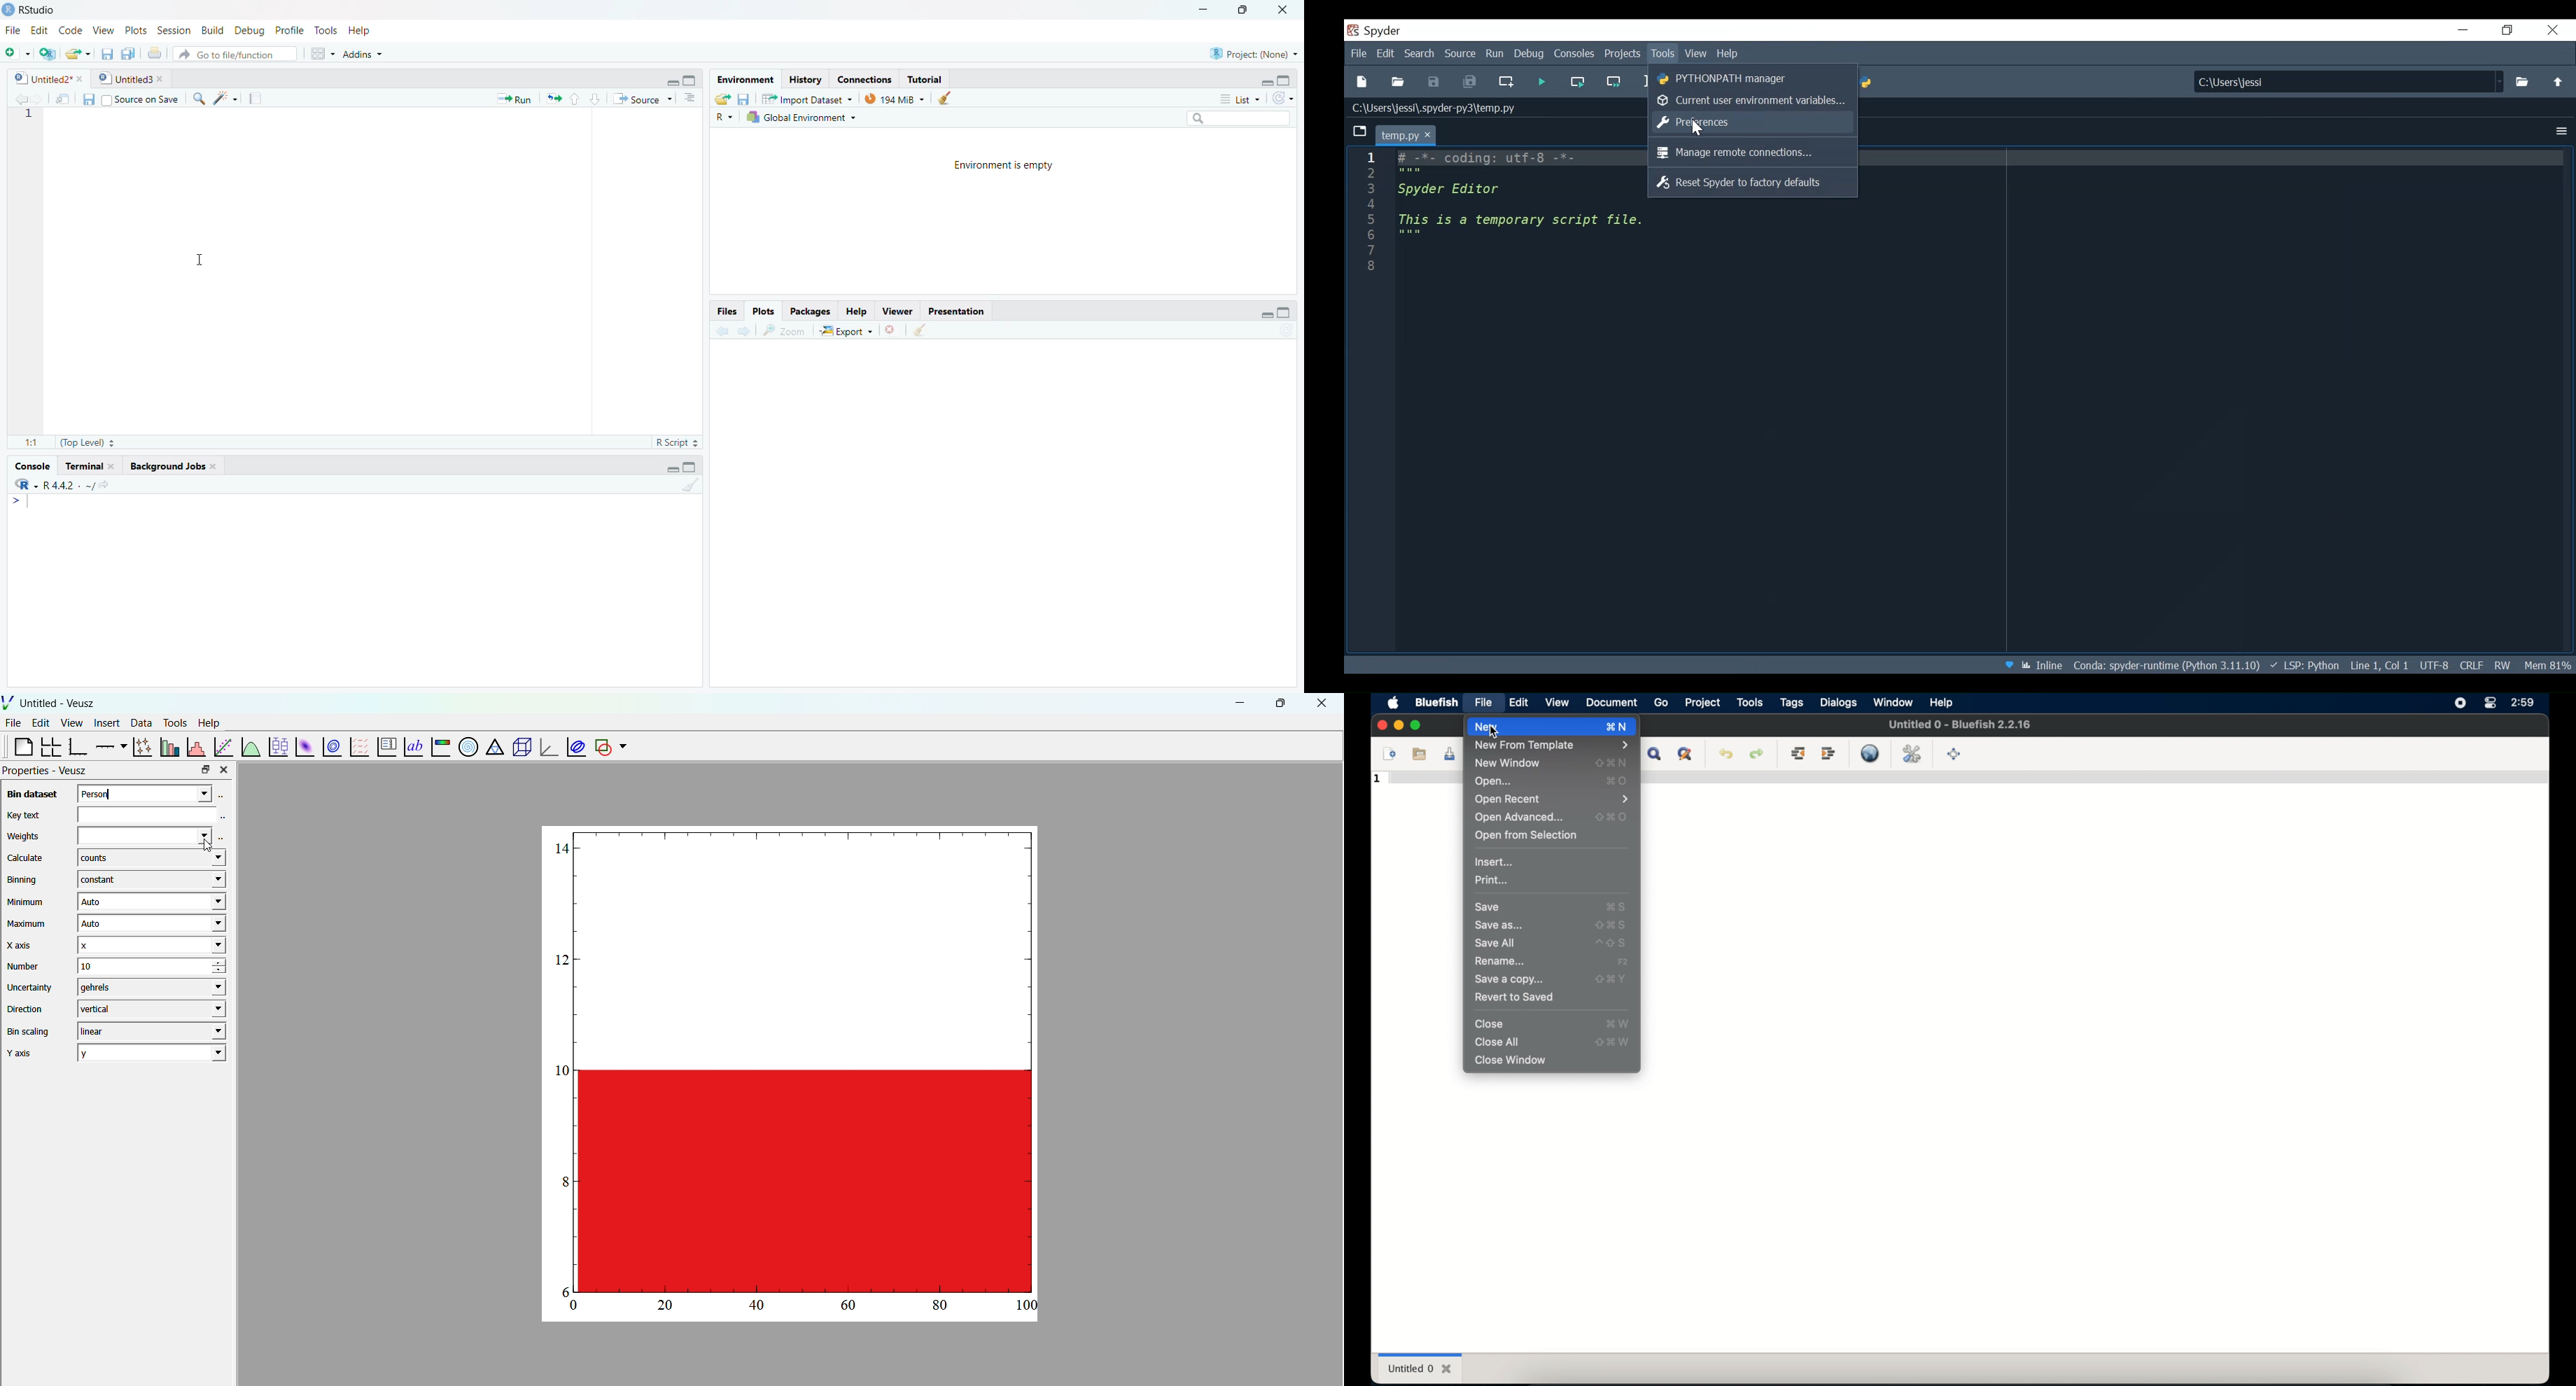 The image size is (2576, 1400). What do you see at coordinates (249, 31) in the screenshot?
I see `Debug` at bounding box center [249, 31].